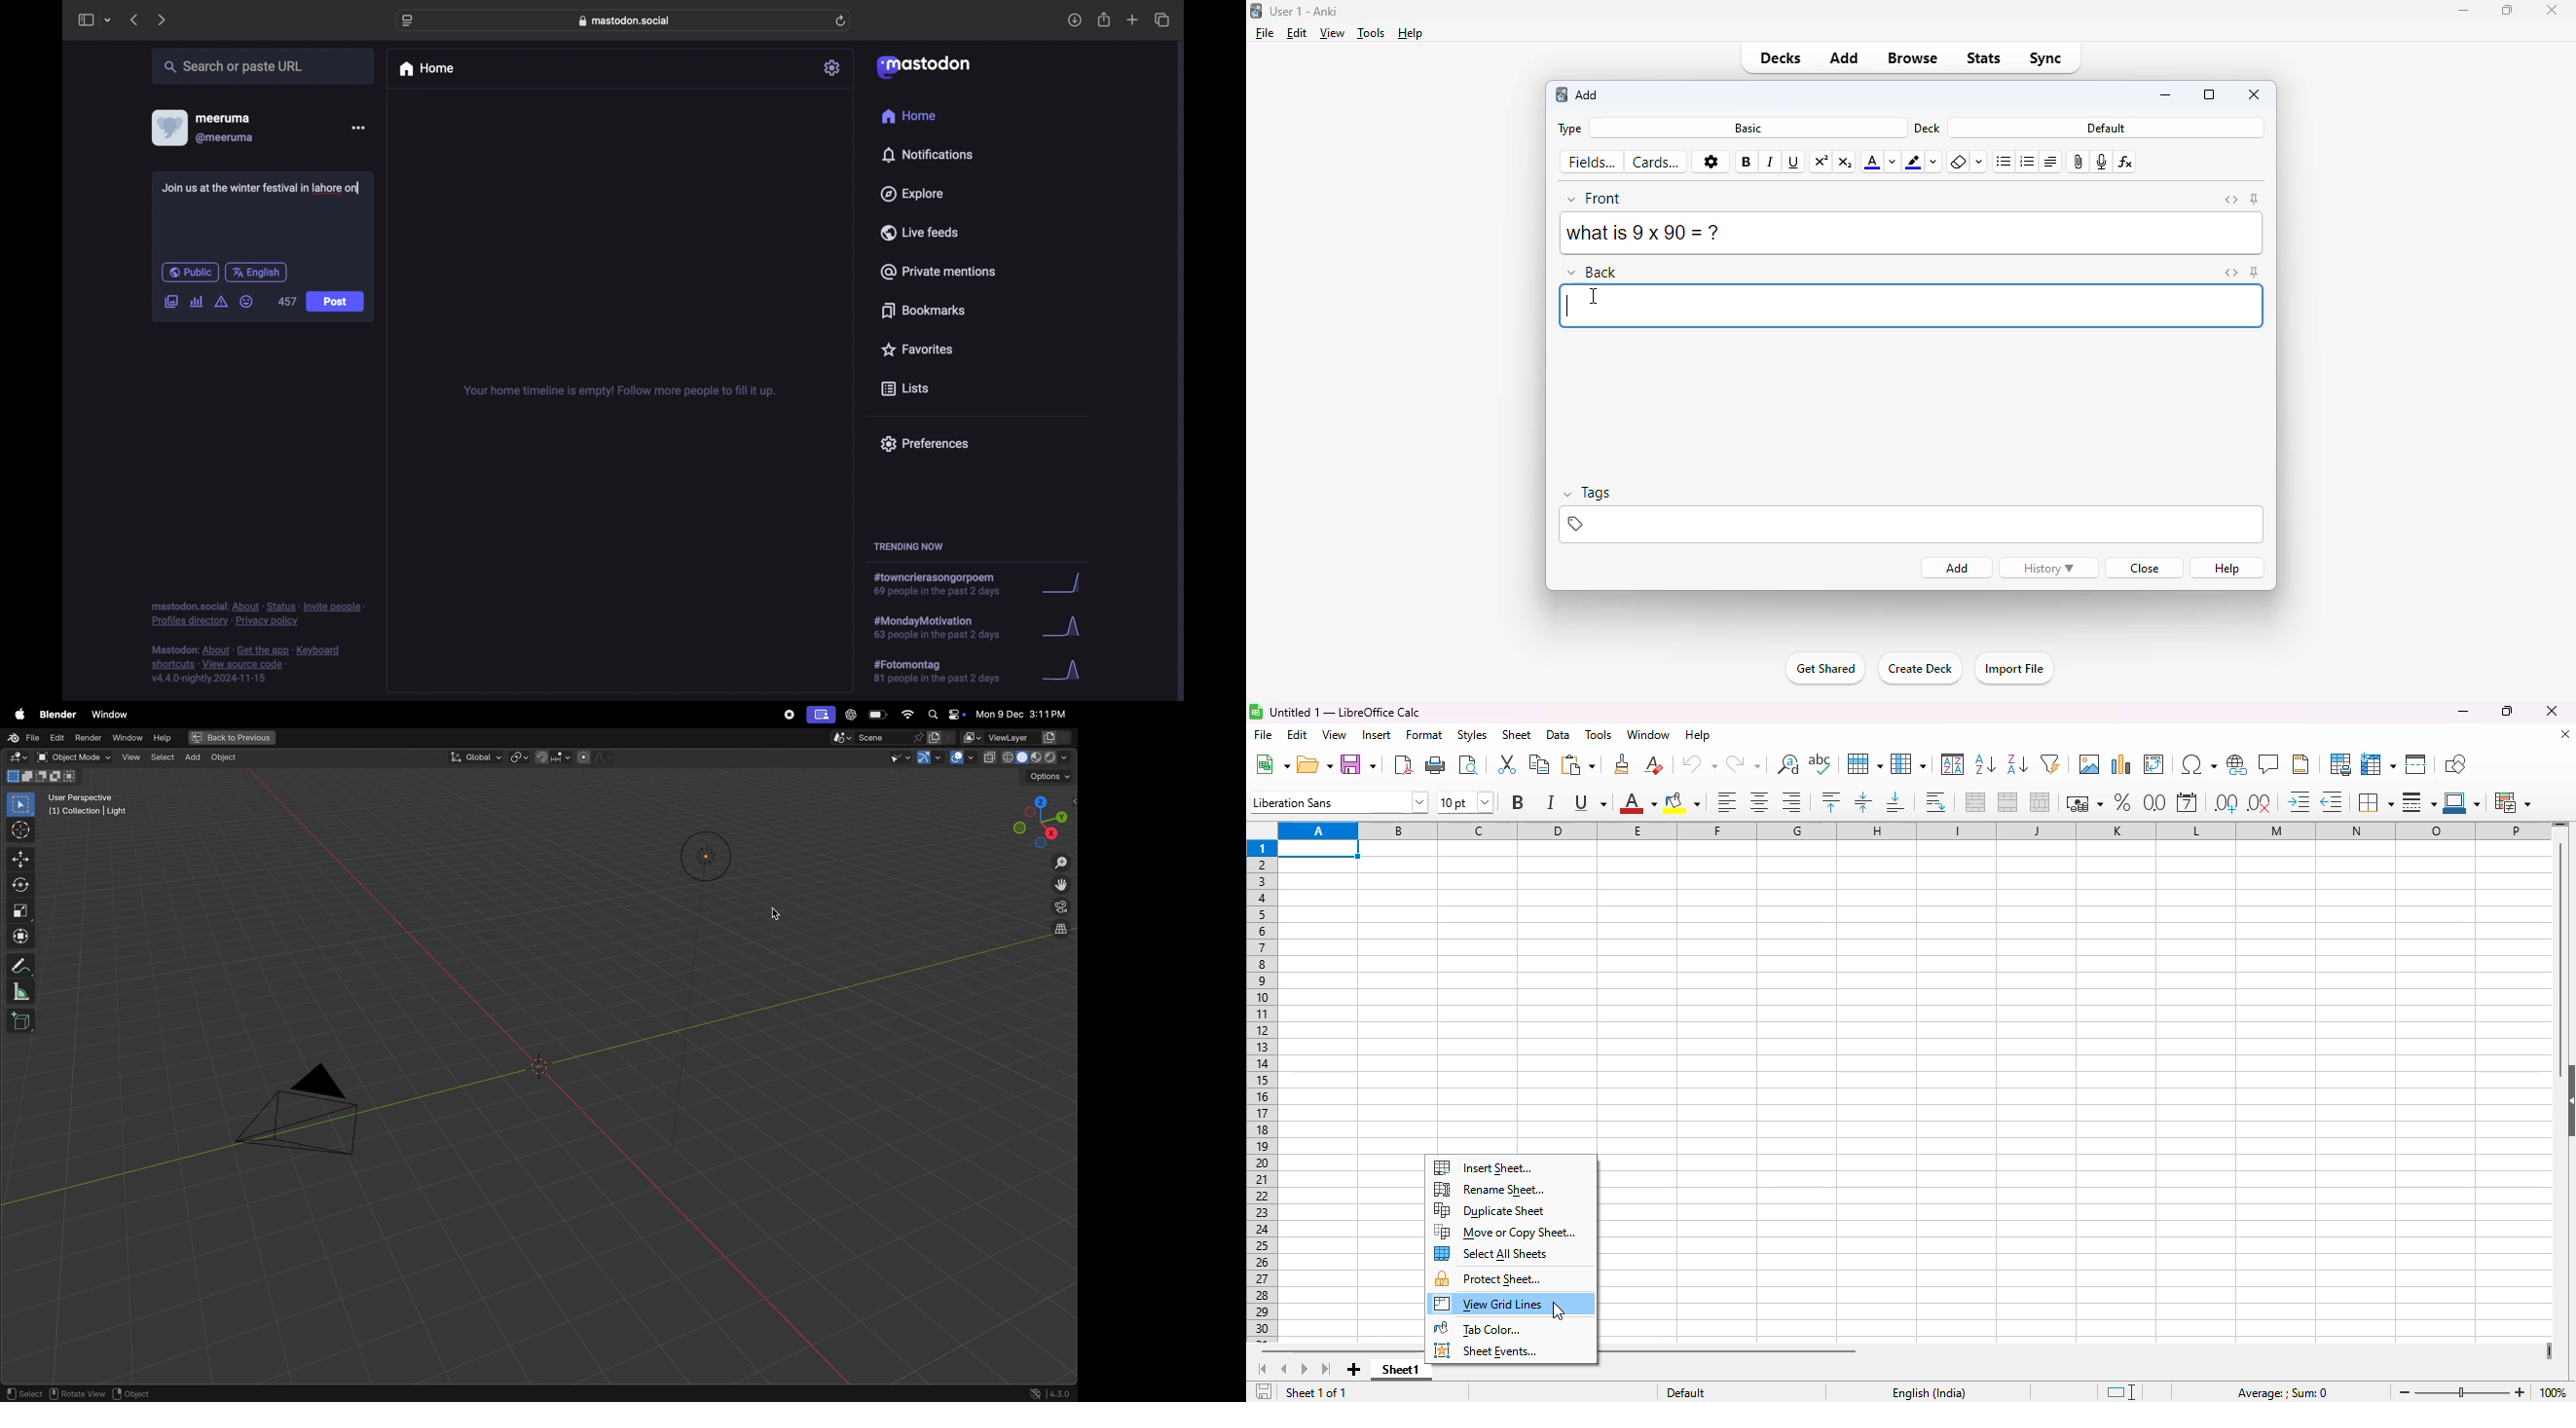  What do you see at coordinates (262, 188) in the screenshot?
I see `Join us at the winter festival in lahore on` at bounding box center [262, 188].